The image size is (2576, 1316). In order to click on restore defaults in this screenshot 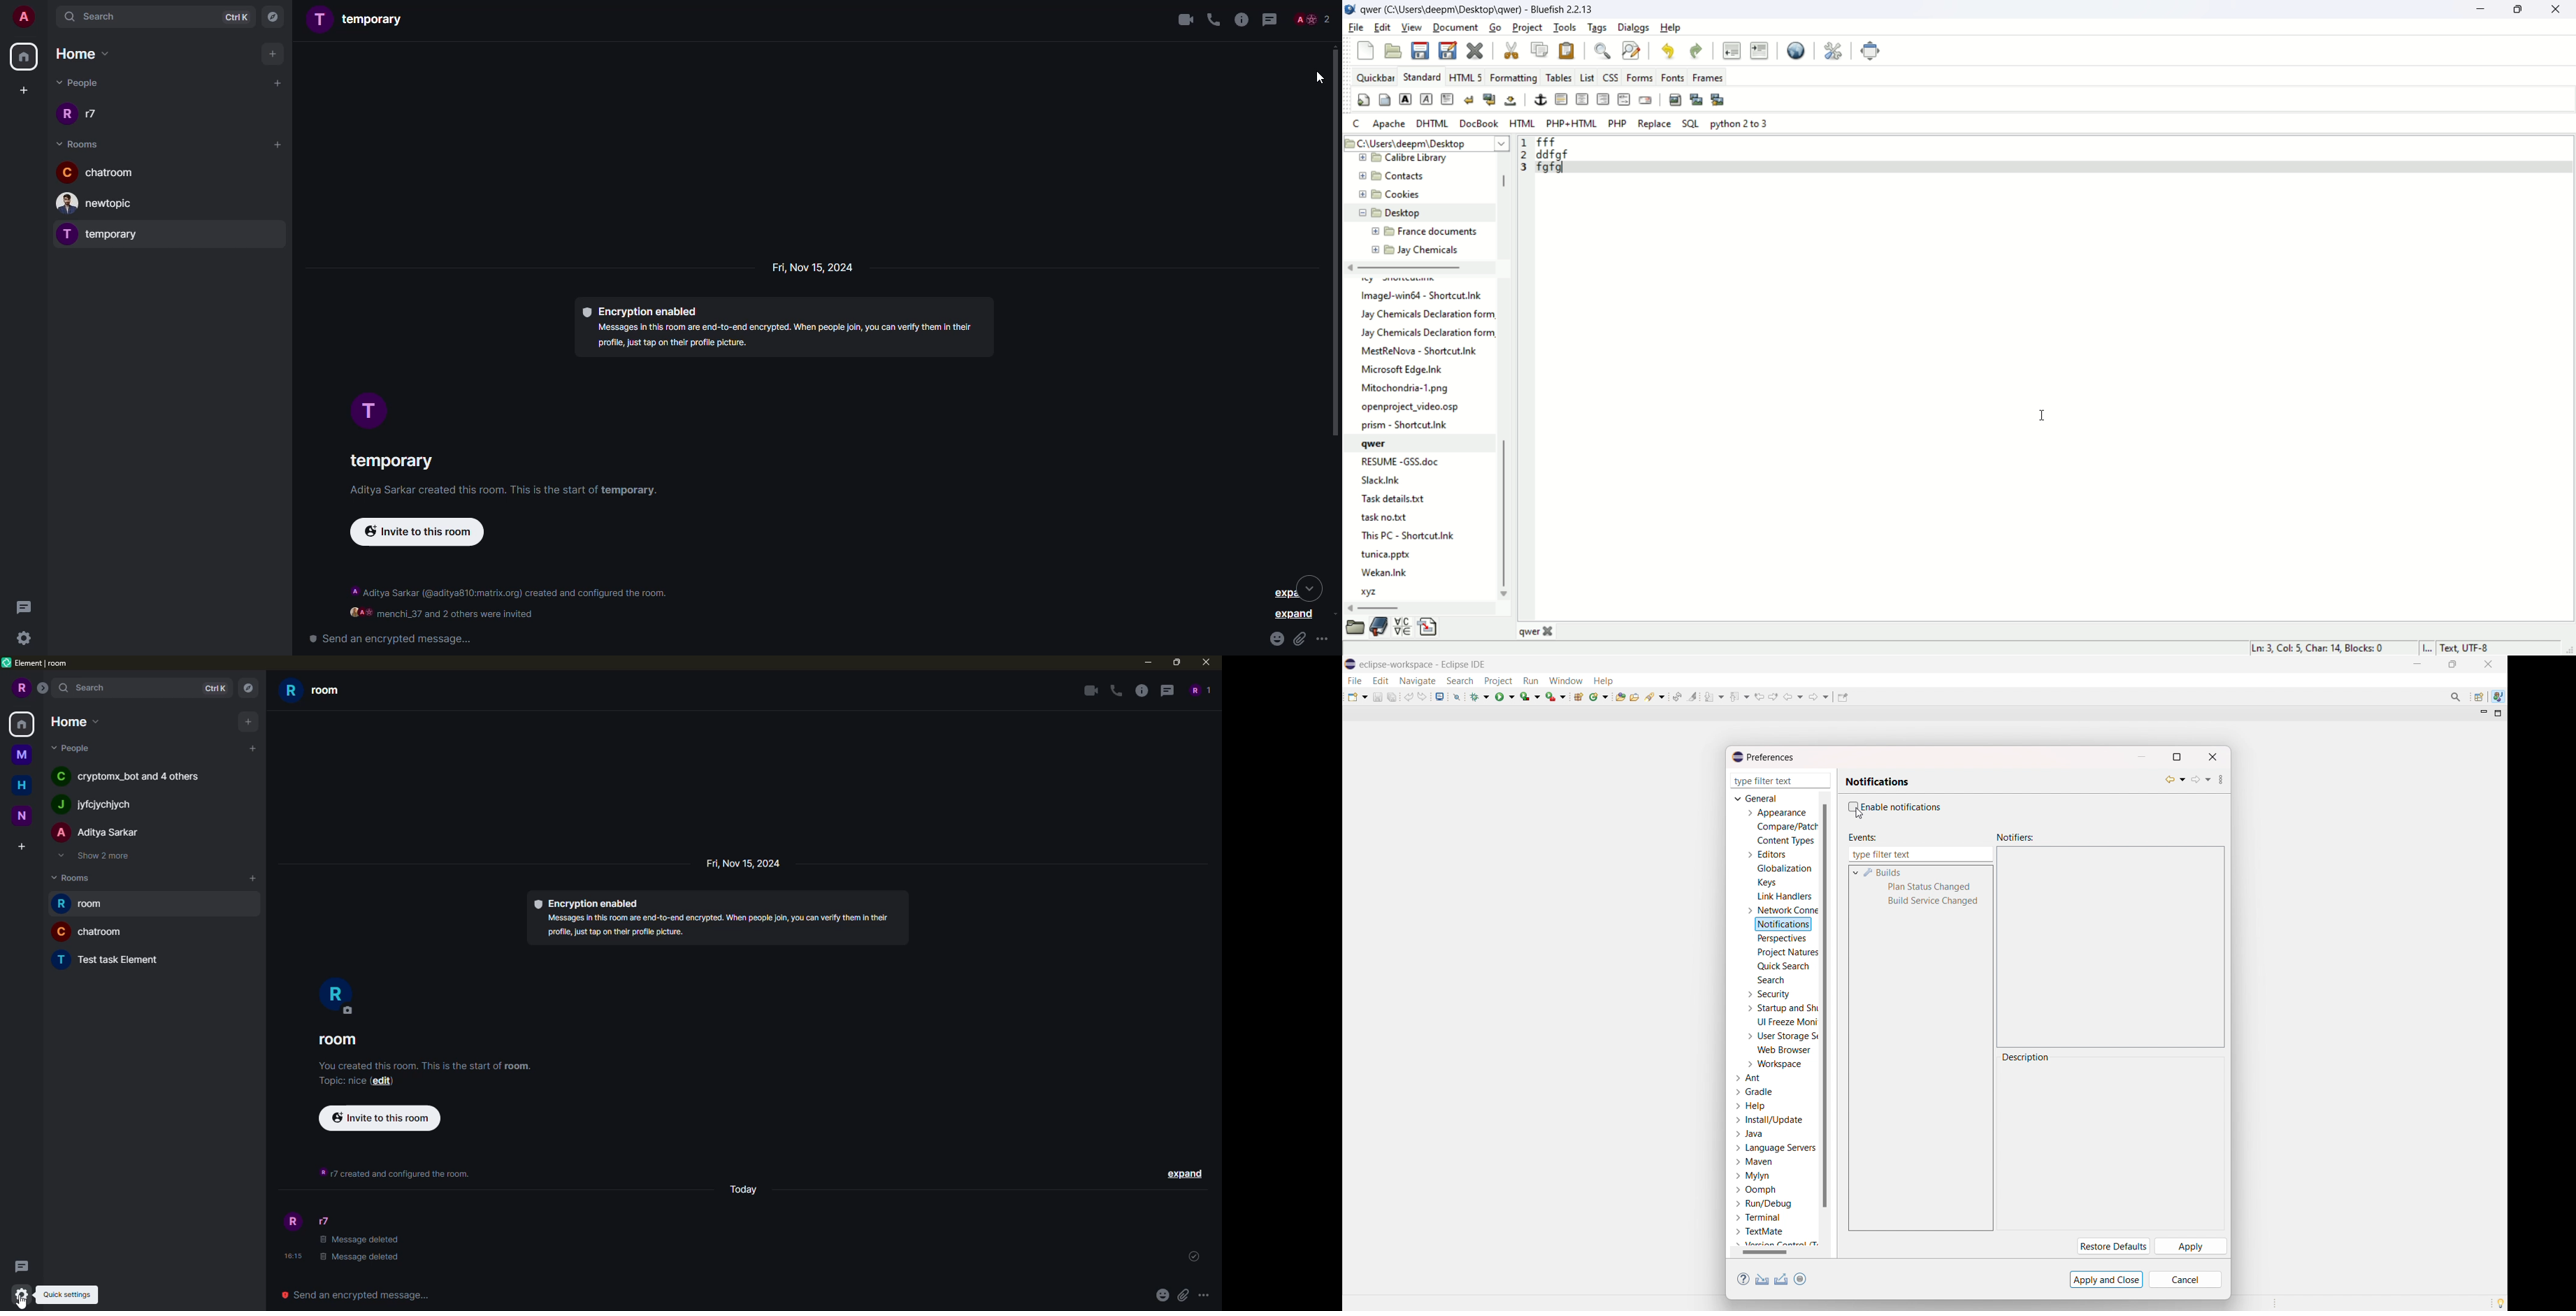, I will do `click(2112, 1247)`.